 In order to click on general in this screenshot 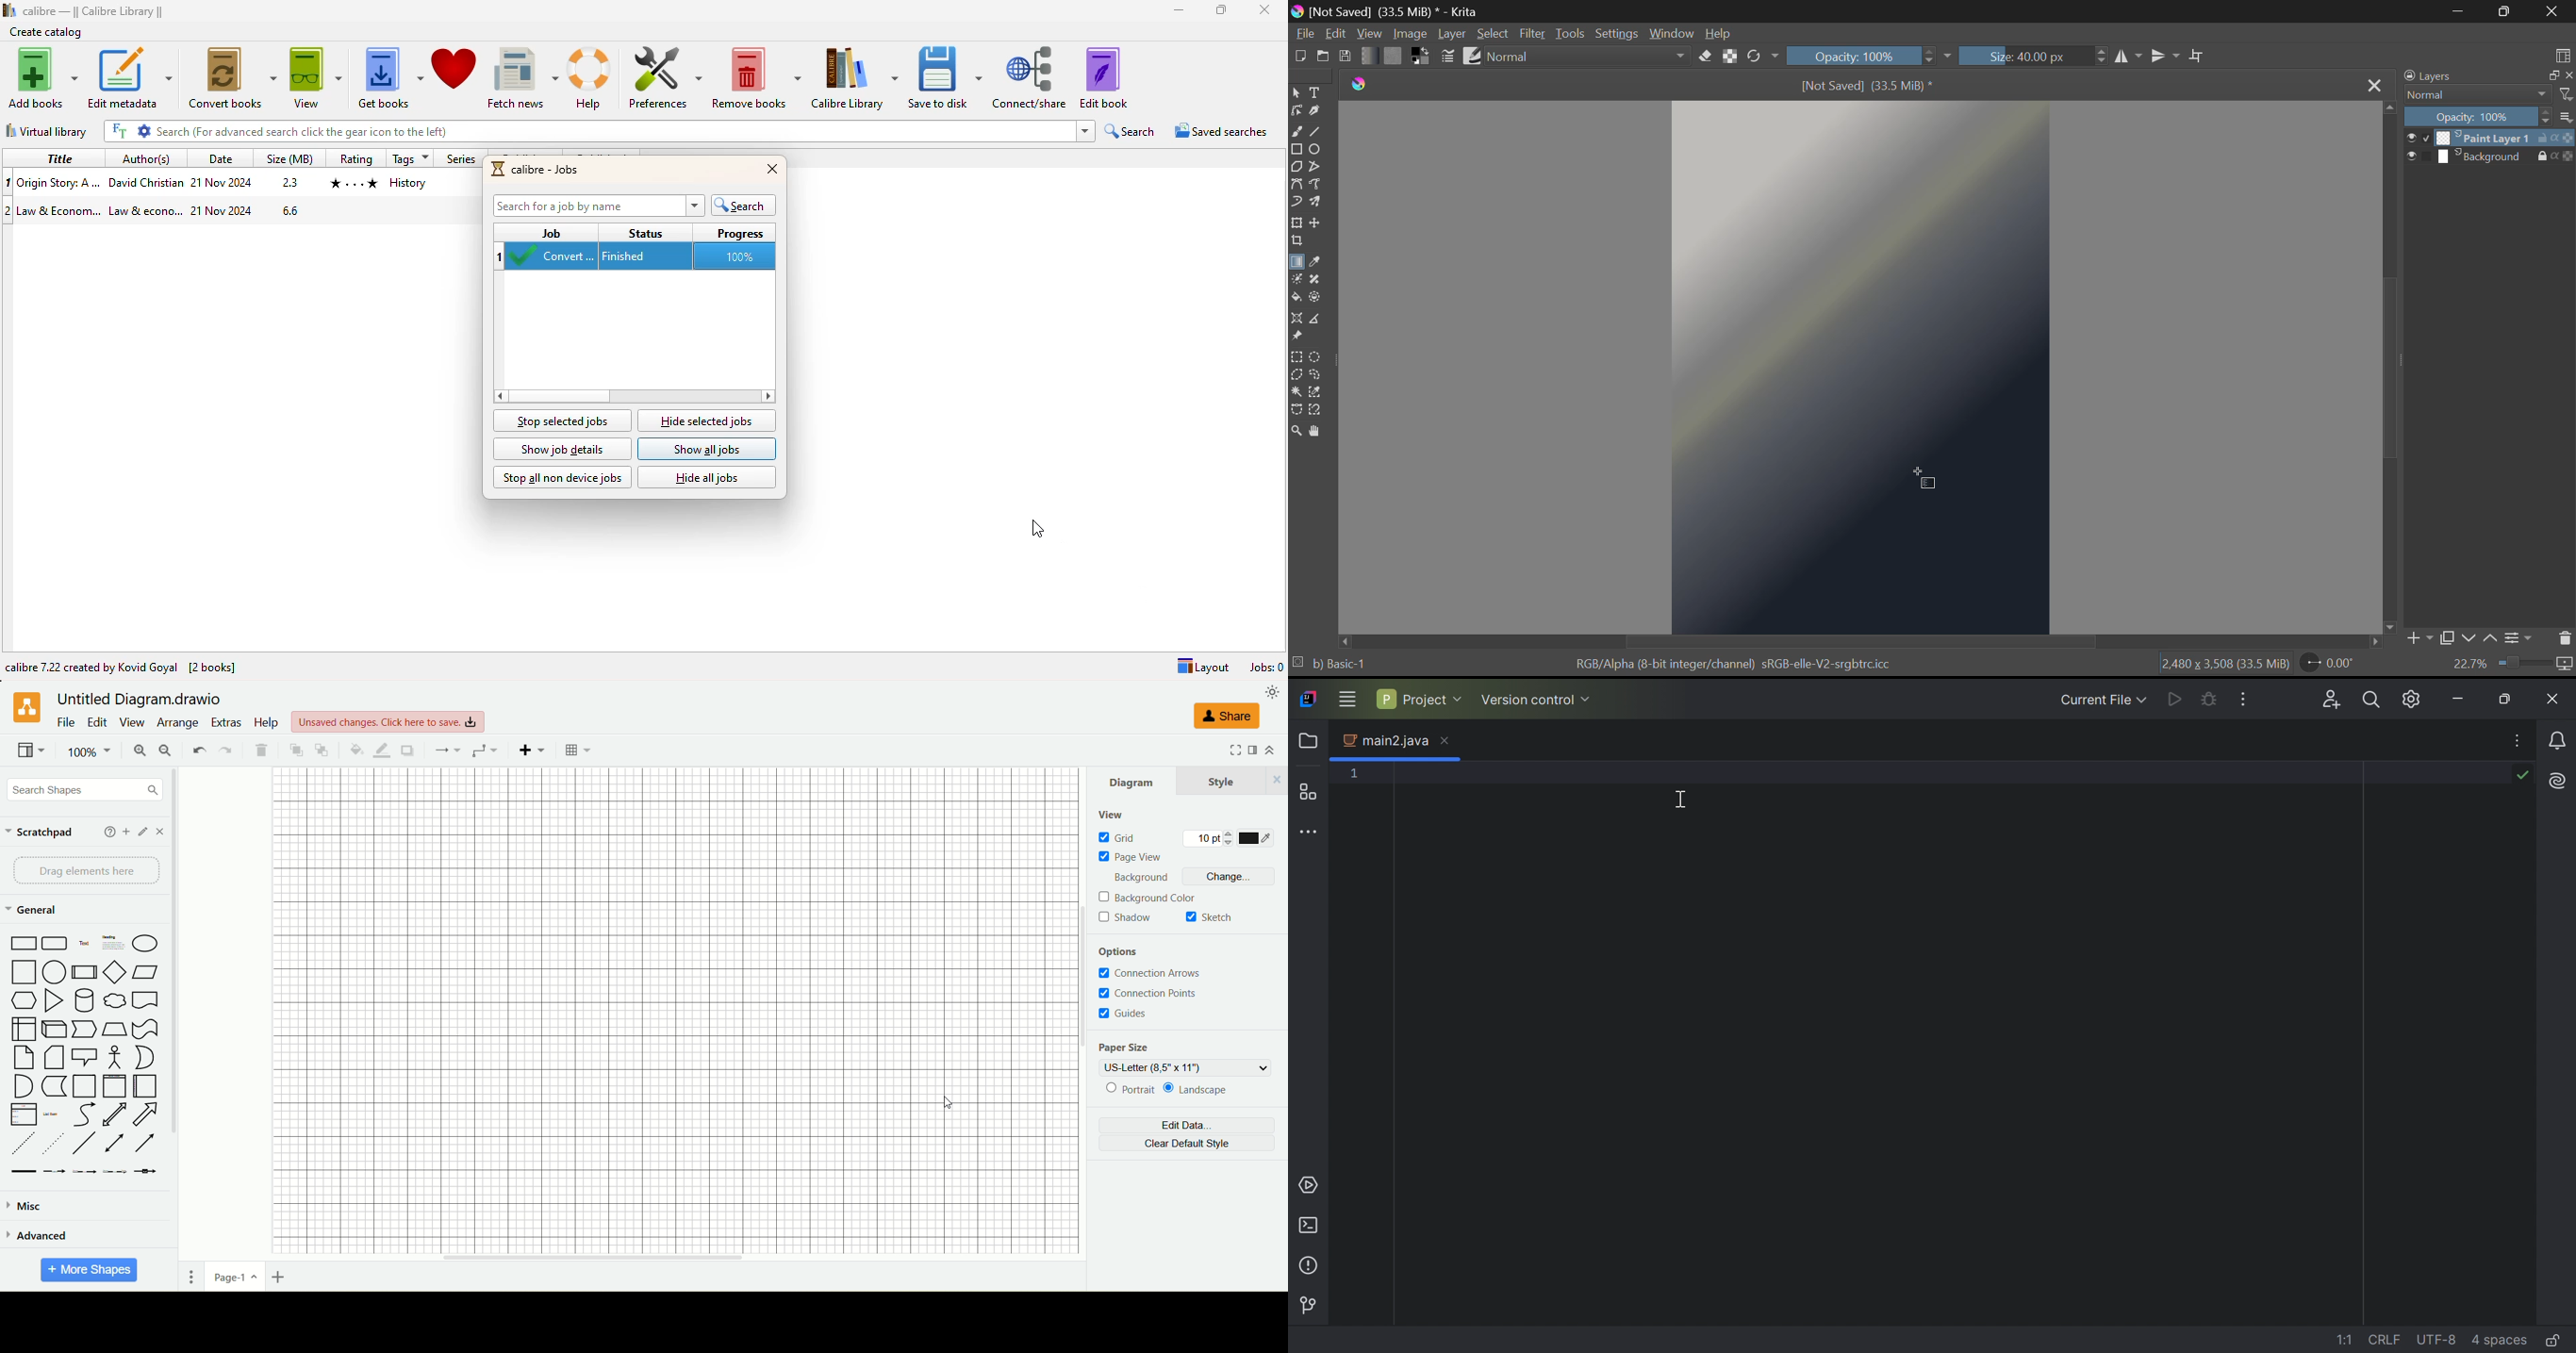, I will do `click(38, 910)`.